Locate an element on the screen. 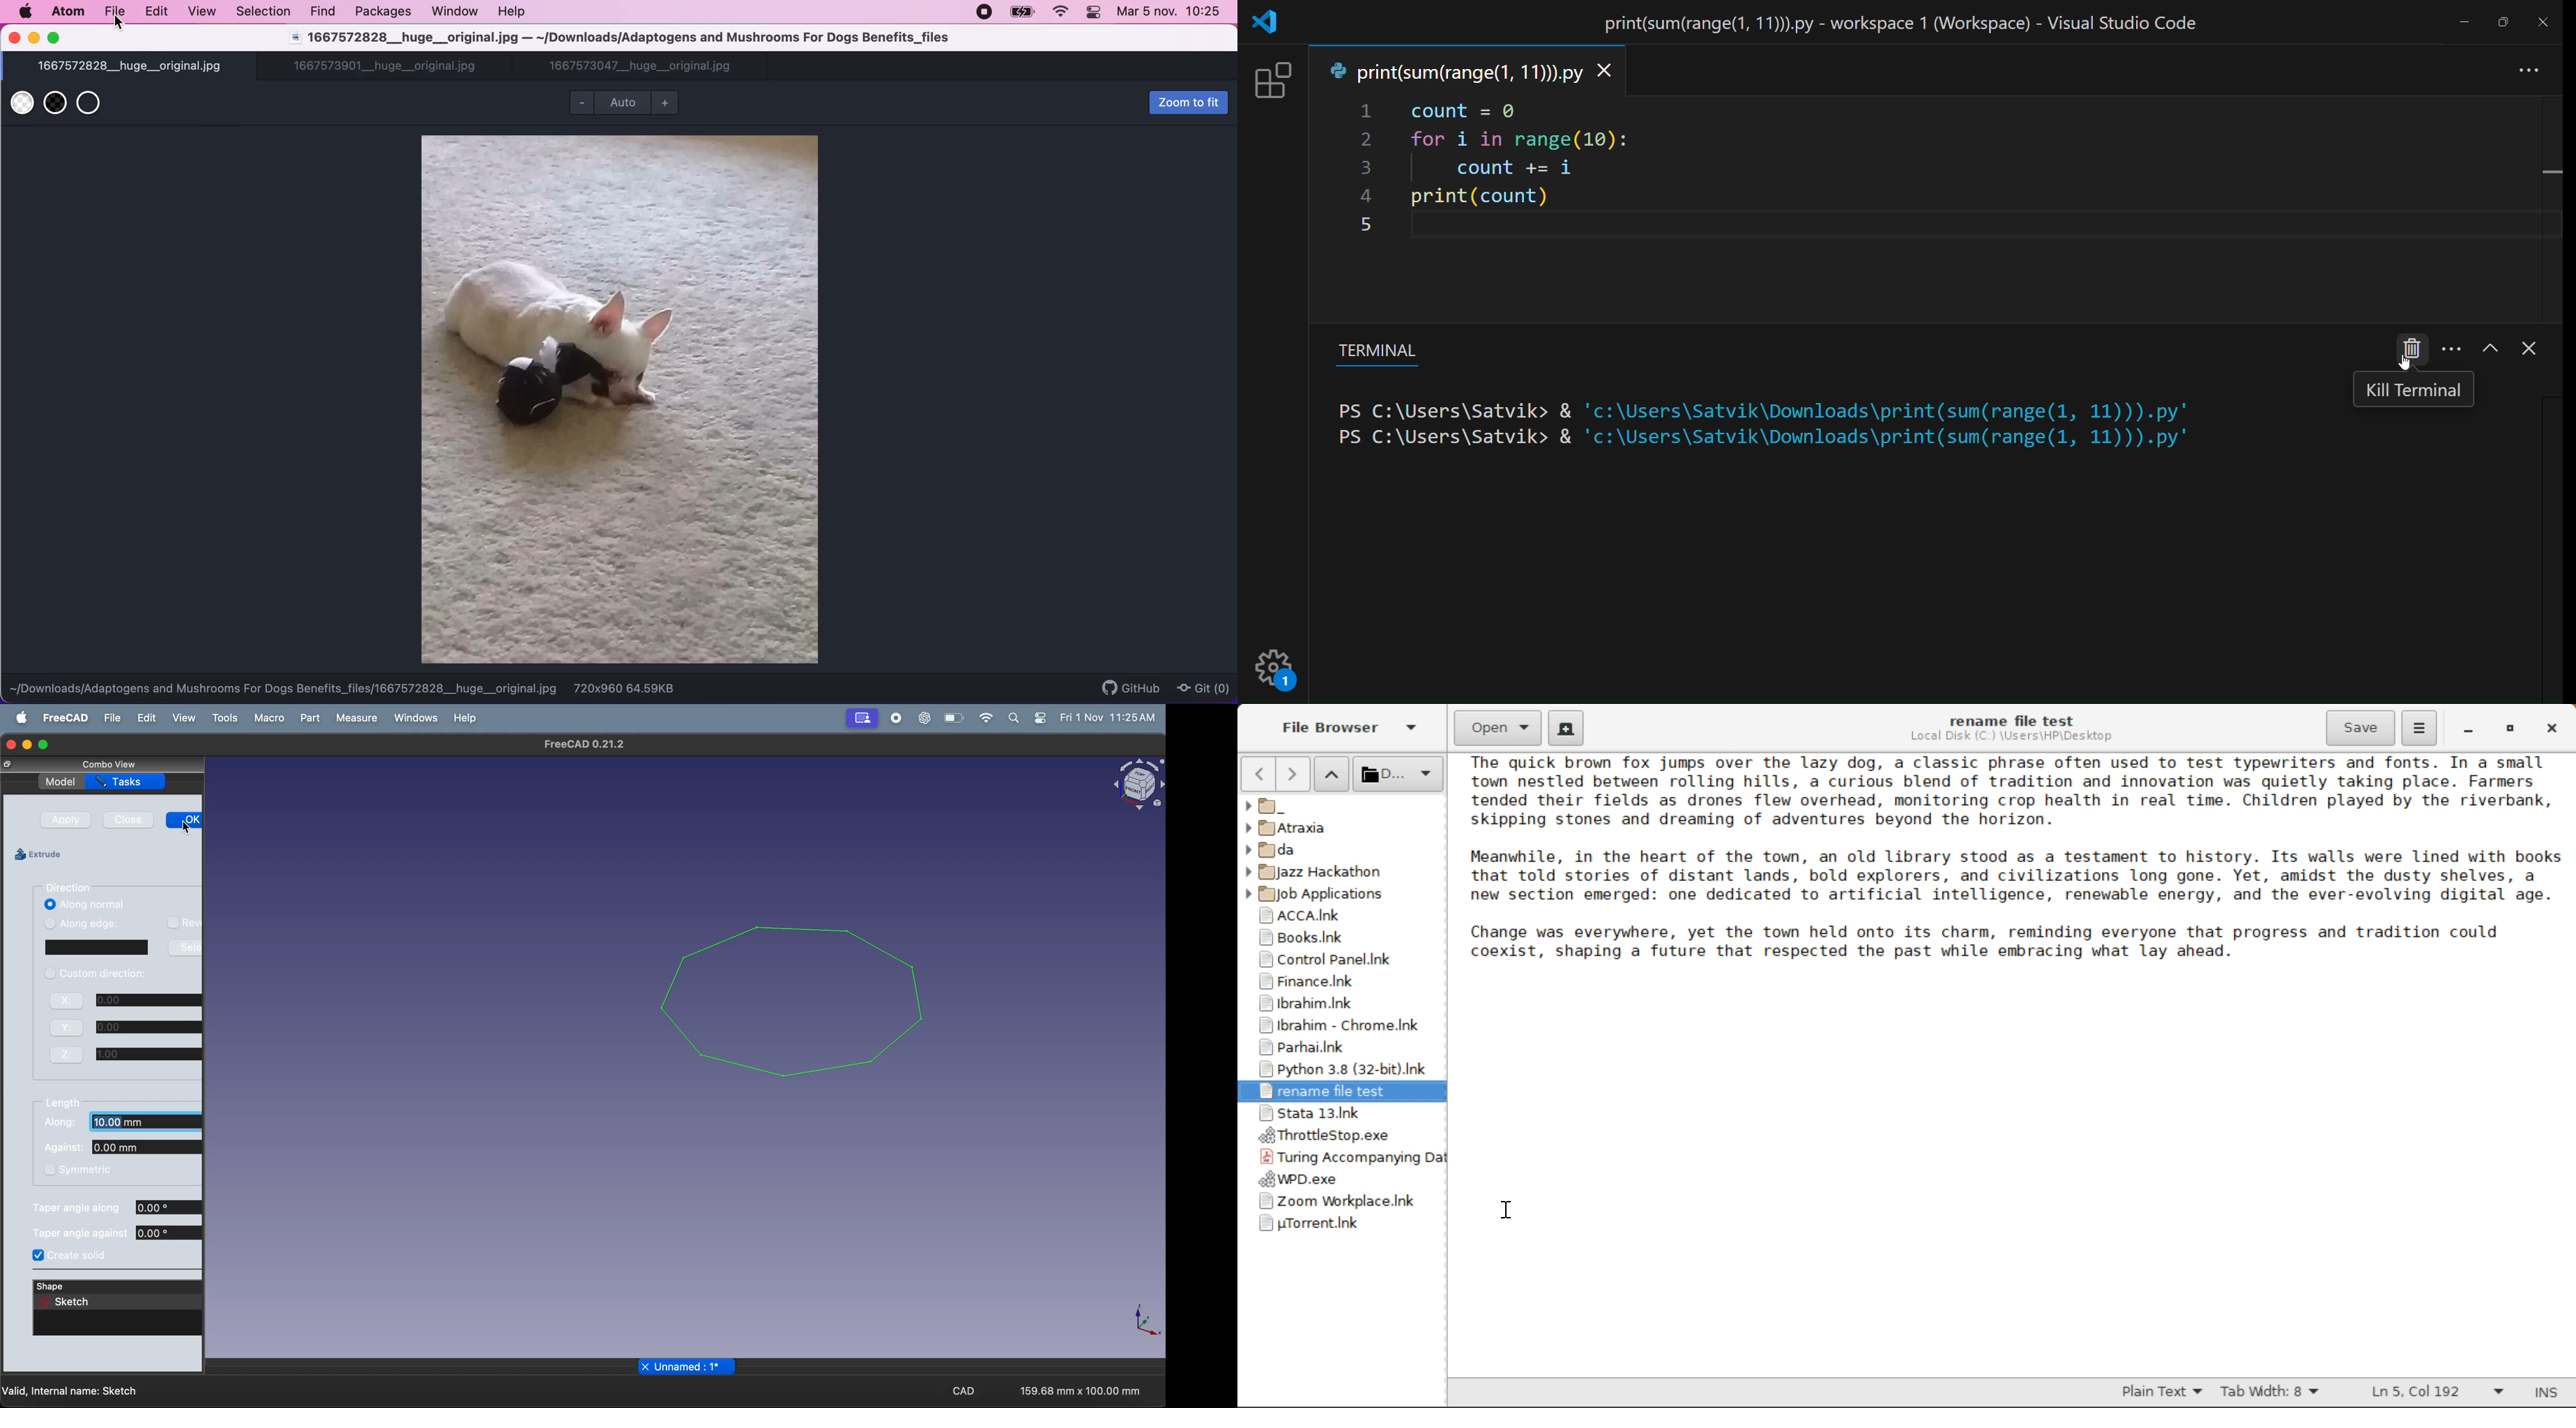  search is located at coordinates (1014, 718).